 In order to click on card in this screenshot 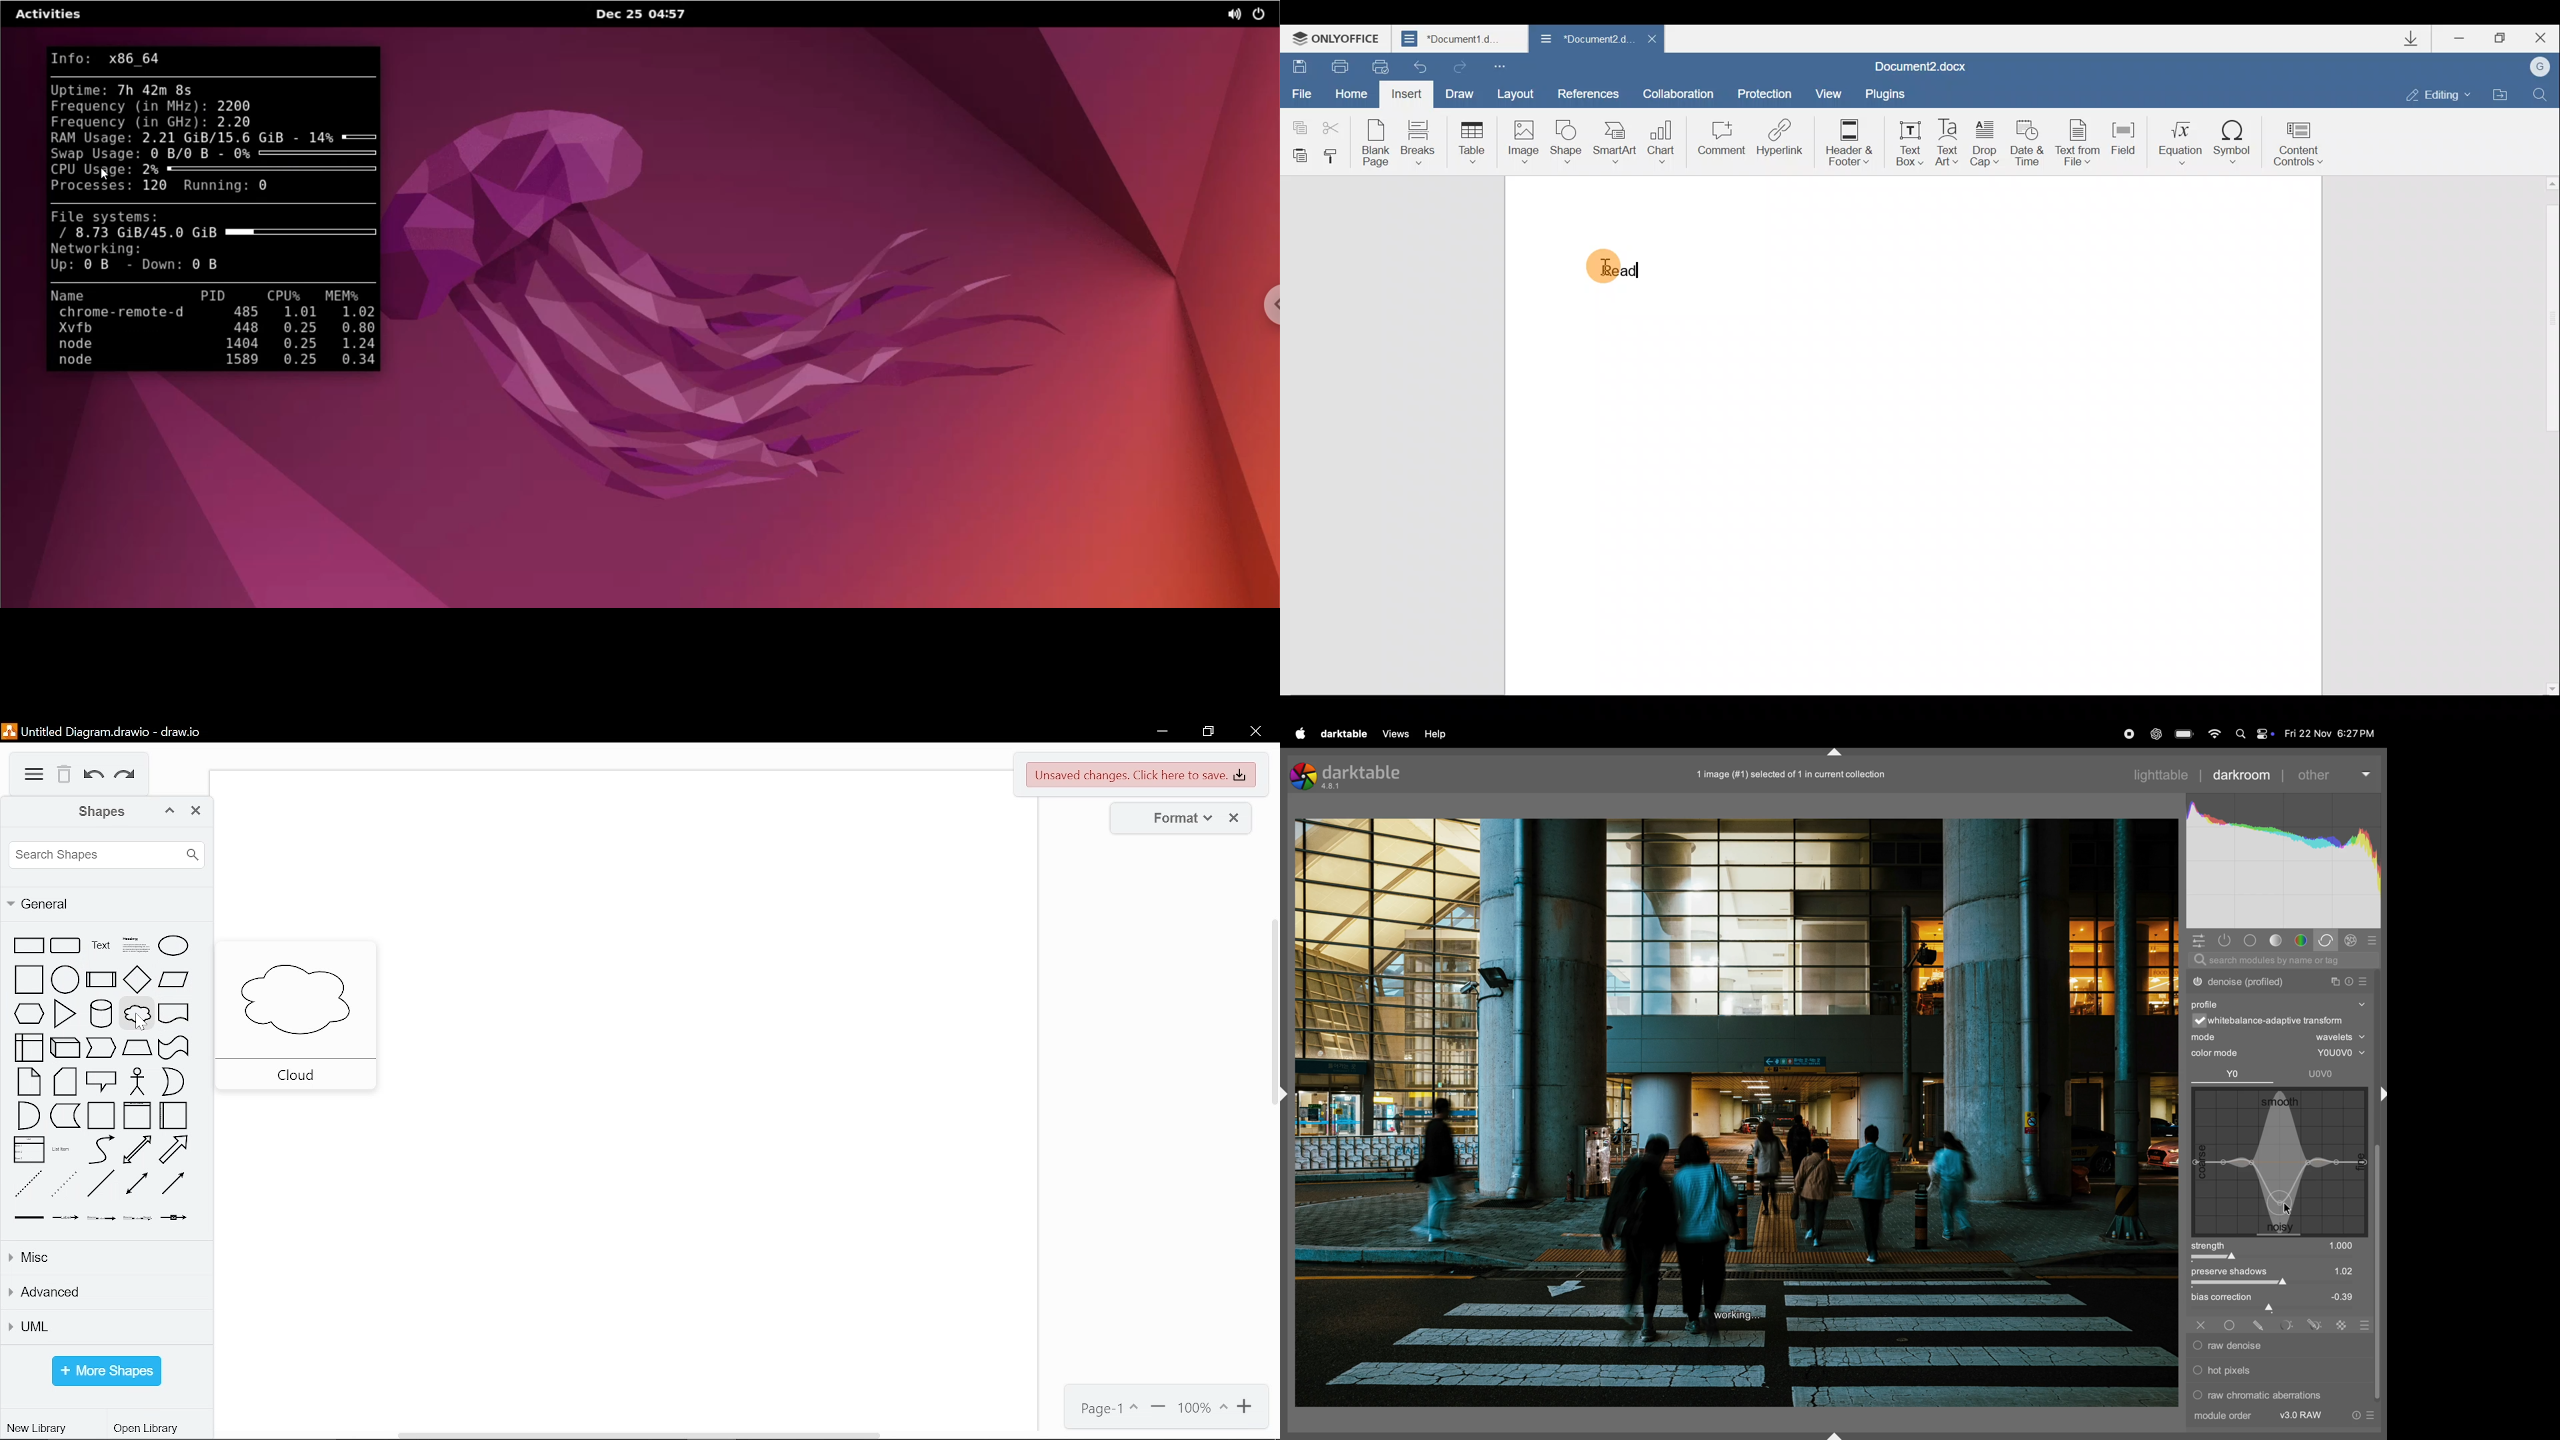, I will do `click(64, 1082)`.